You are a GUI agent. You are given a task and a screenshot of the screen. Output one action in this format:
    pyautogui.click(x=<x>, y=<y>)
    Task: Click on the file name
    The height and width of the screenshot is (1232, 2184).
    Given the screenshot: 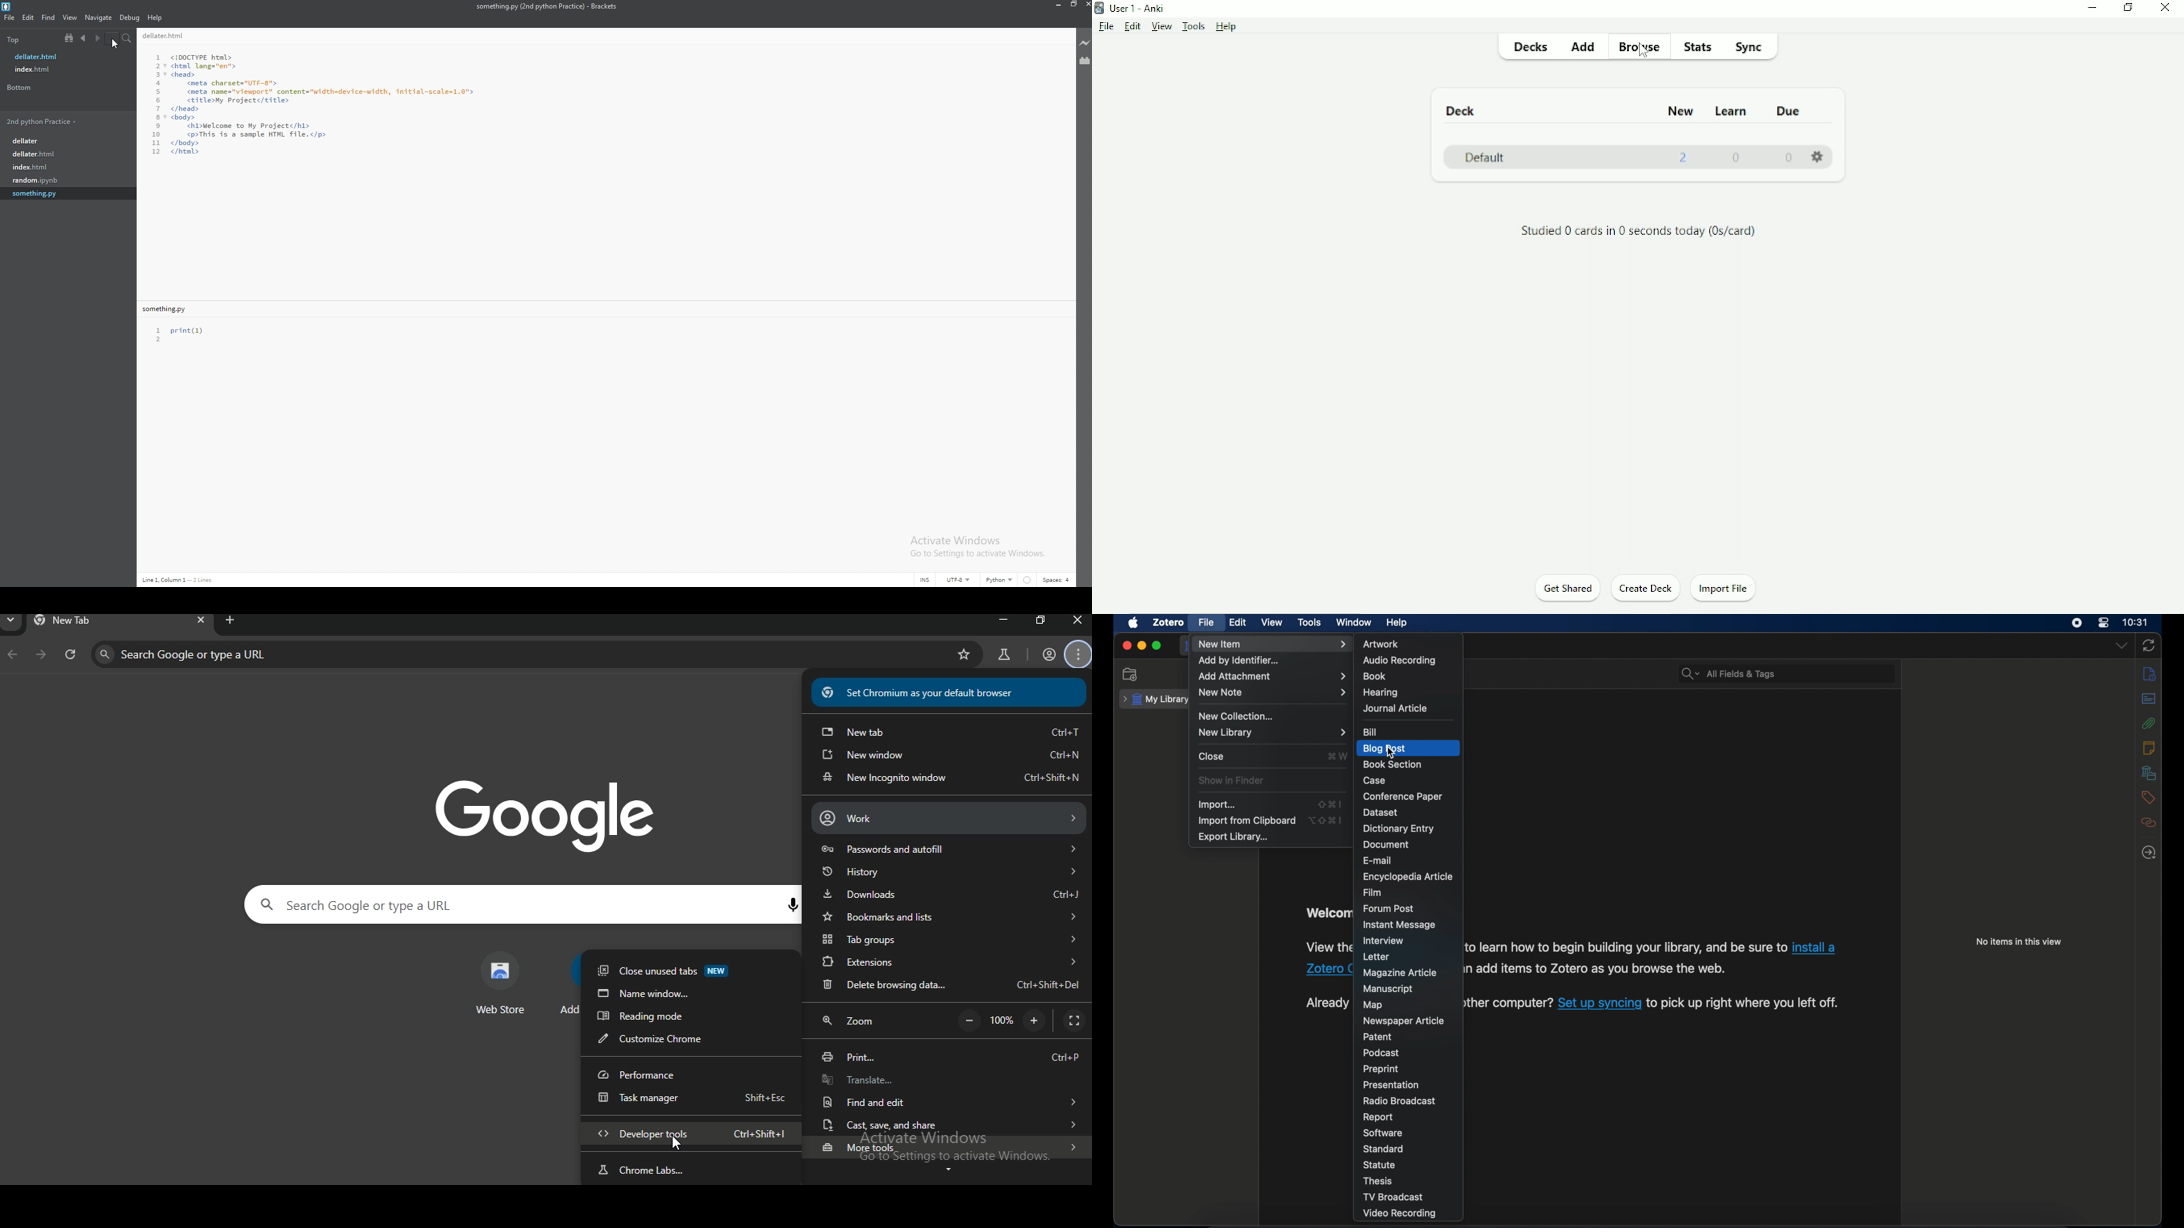 What is the action you would take?
    pyautogui.click(x=547, y=6)
    